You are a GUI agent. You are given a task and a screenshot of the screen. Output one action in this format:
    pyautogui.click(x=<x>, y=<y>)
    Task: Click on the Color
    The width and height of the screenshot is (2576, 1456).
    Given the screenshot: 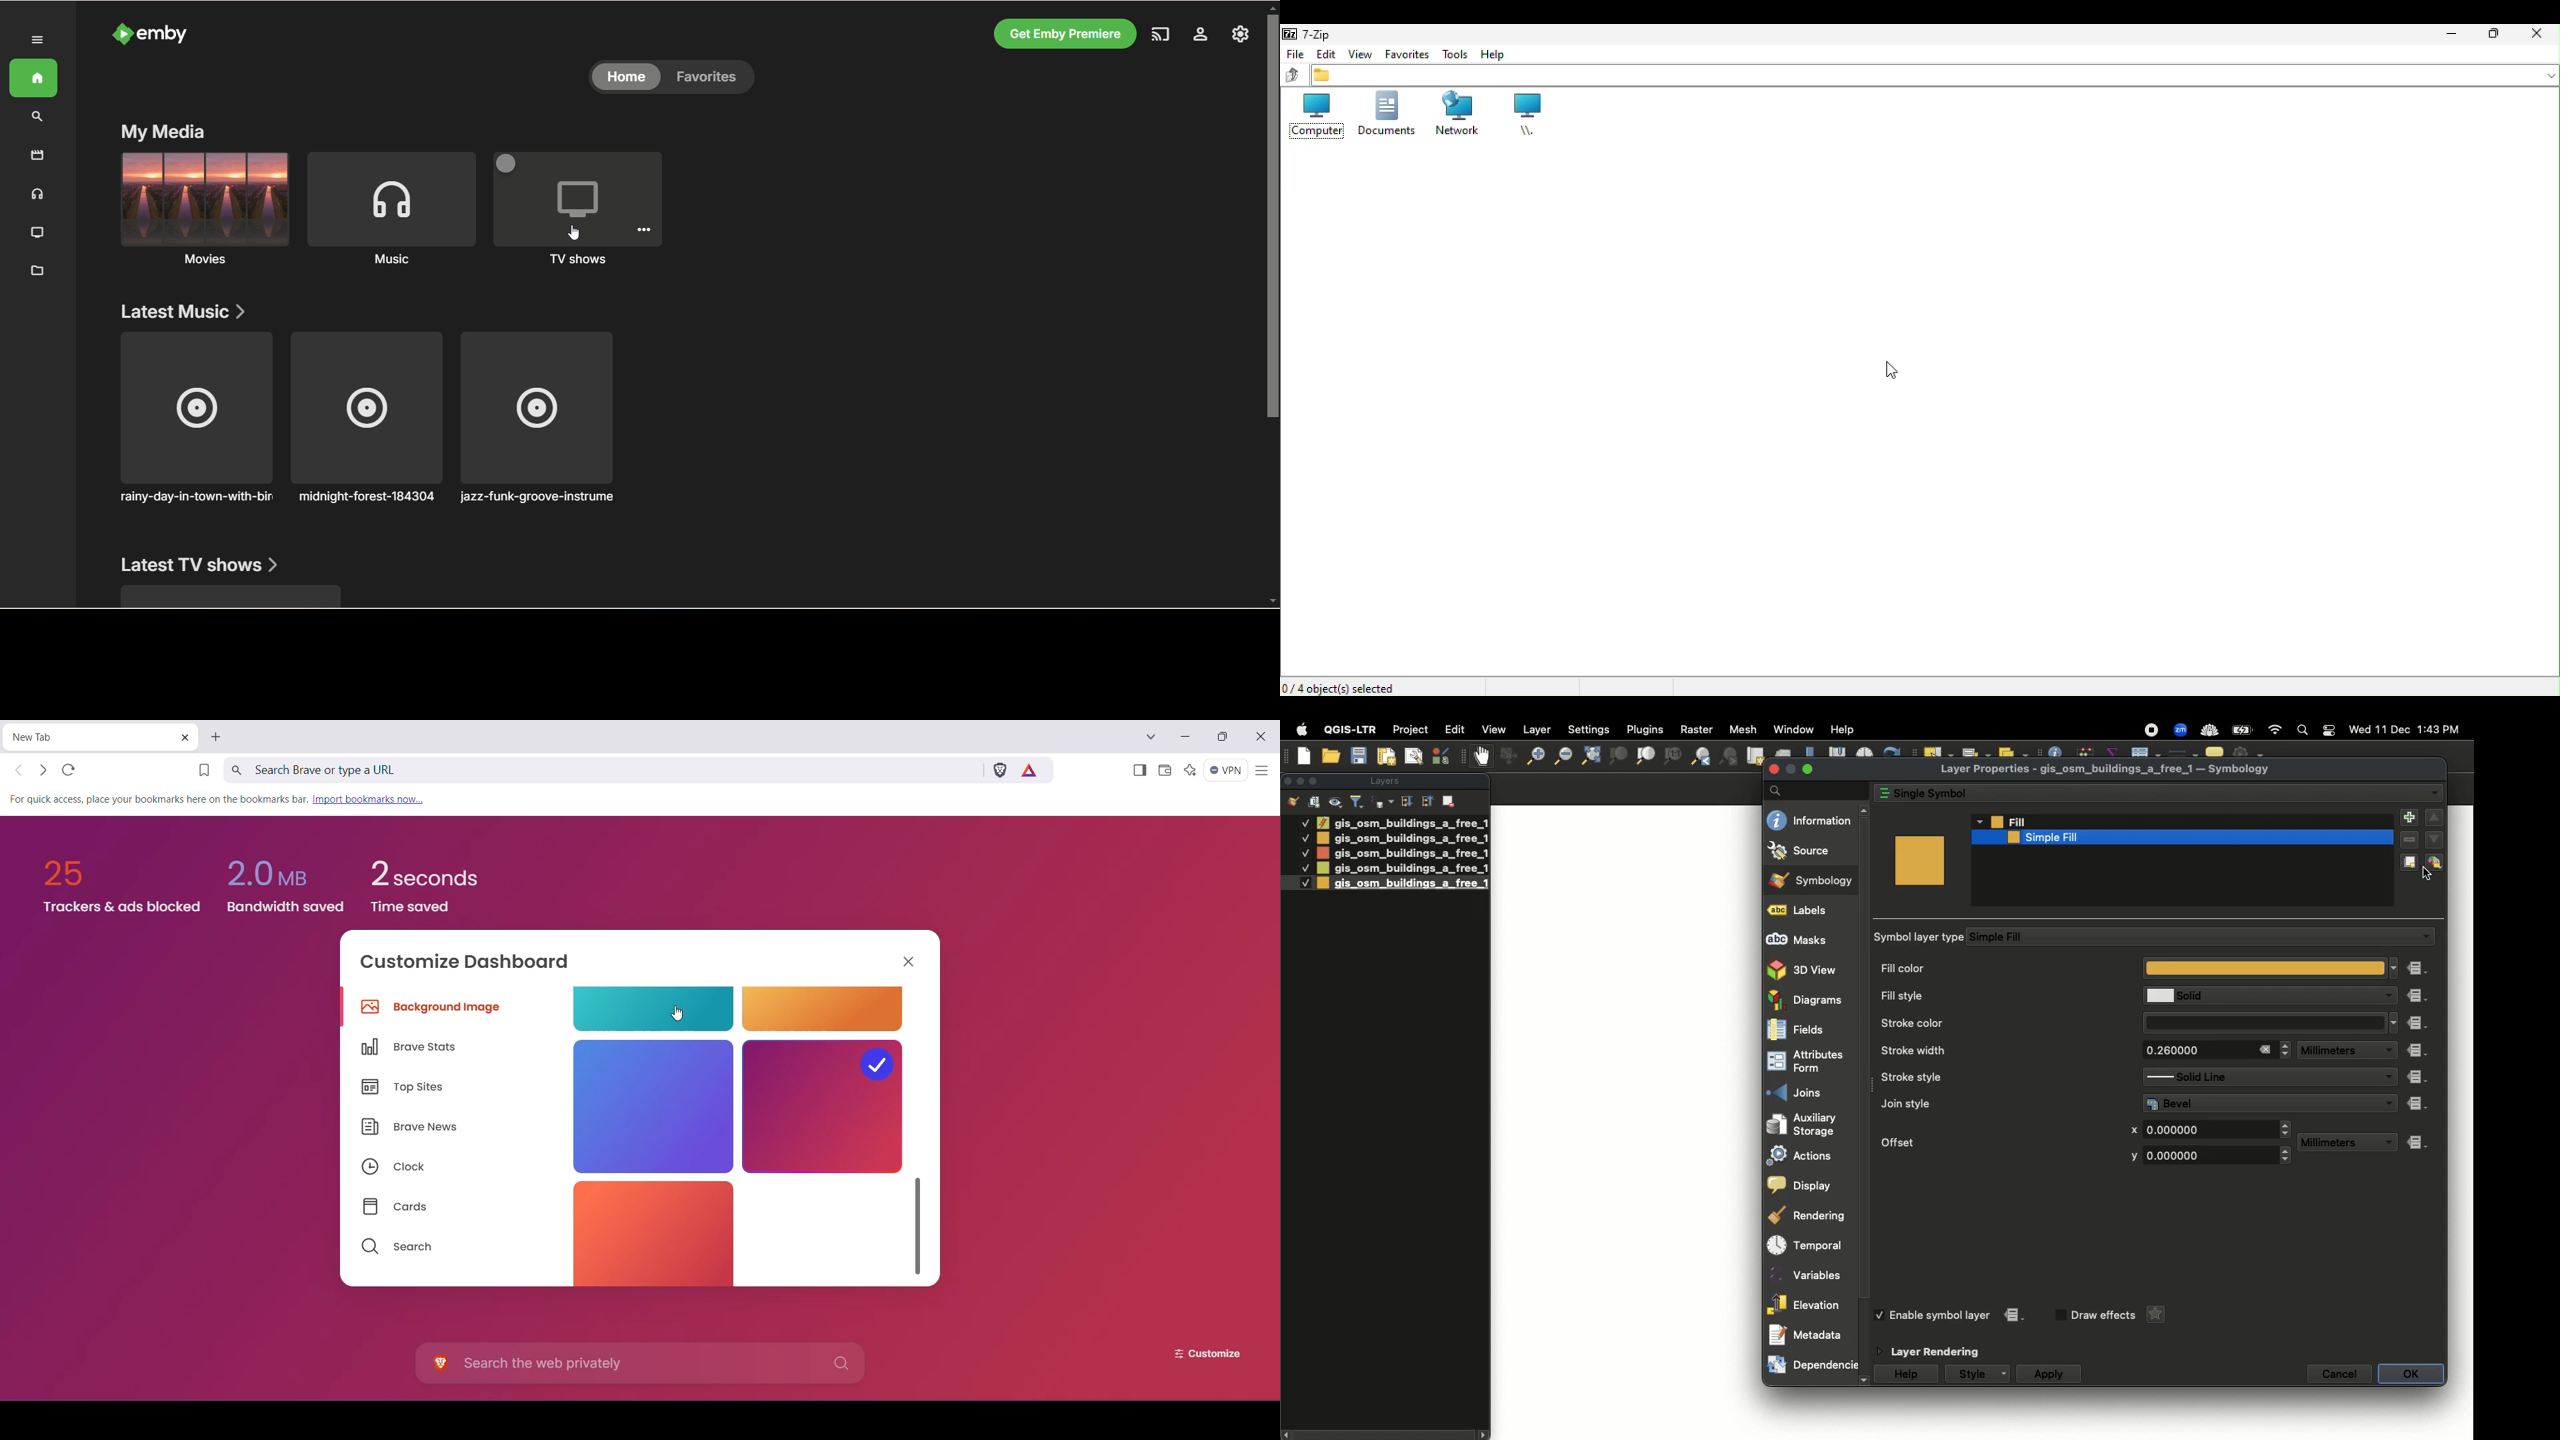 What is the action you would take?
    pyautogui.click(x=1920, y=860)
    